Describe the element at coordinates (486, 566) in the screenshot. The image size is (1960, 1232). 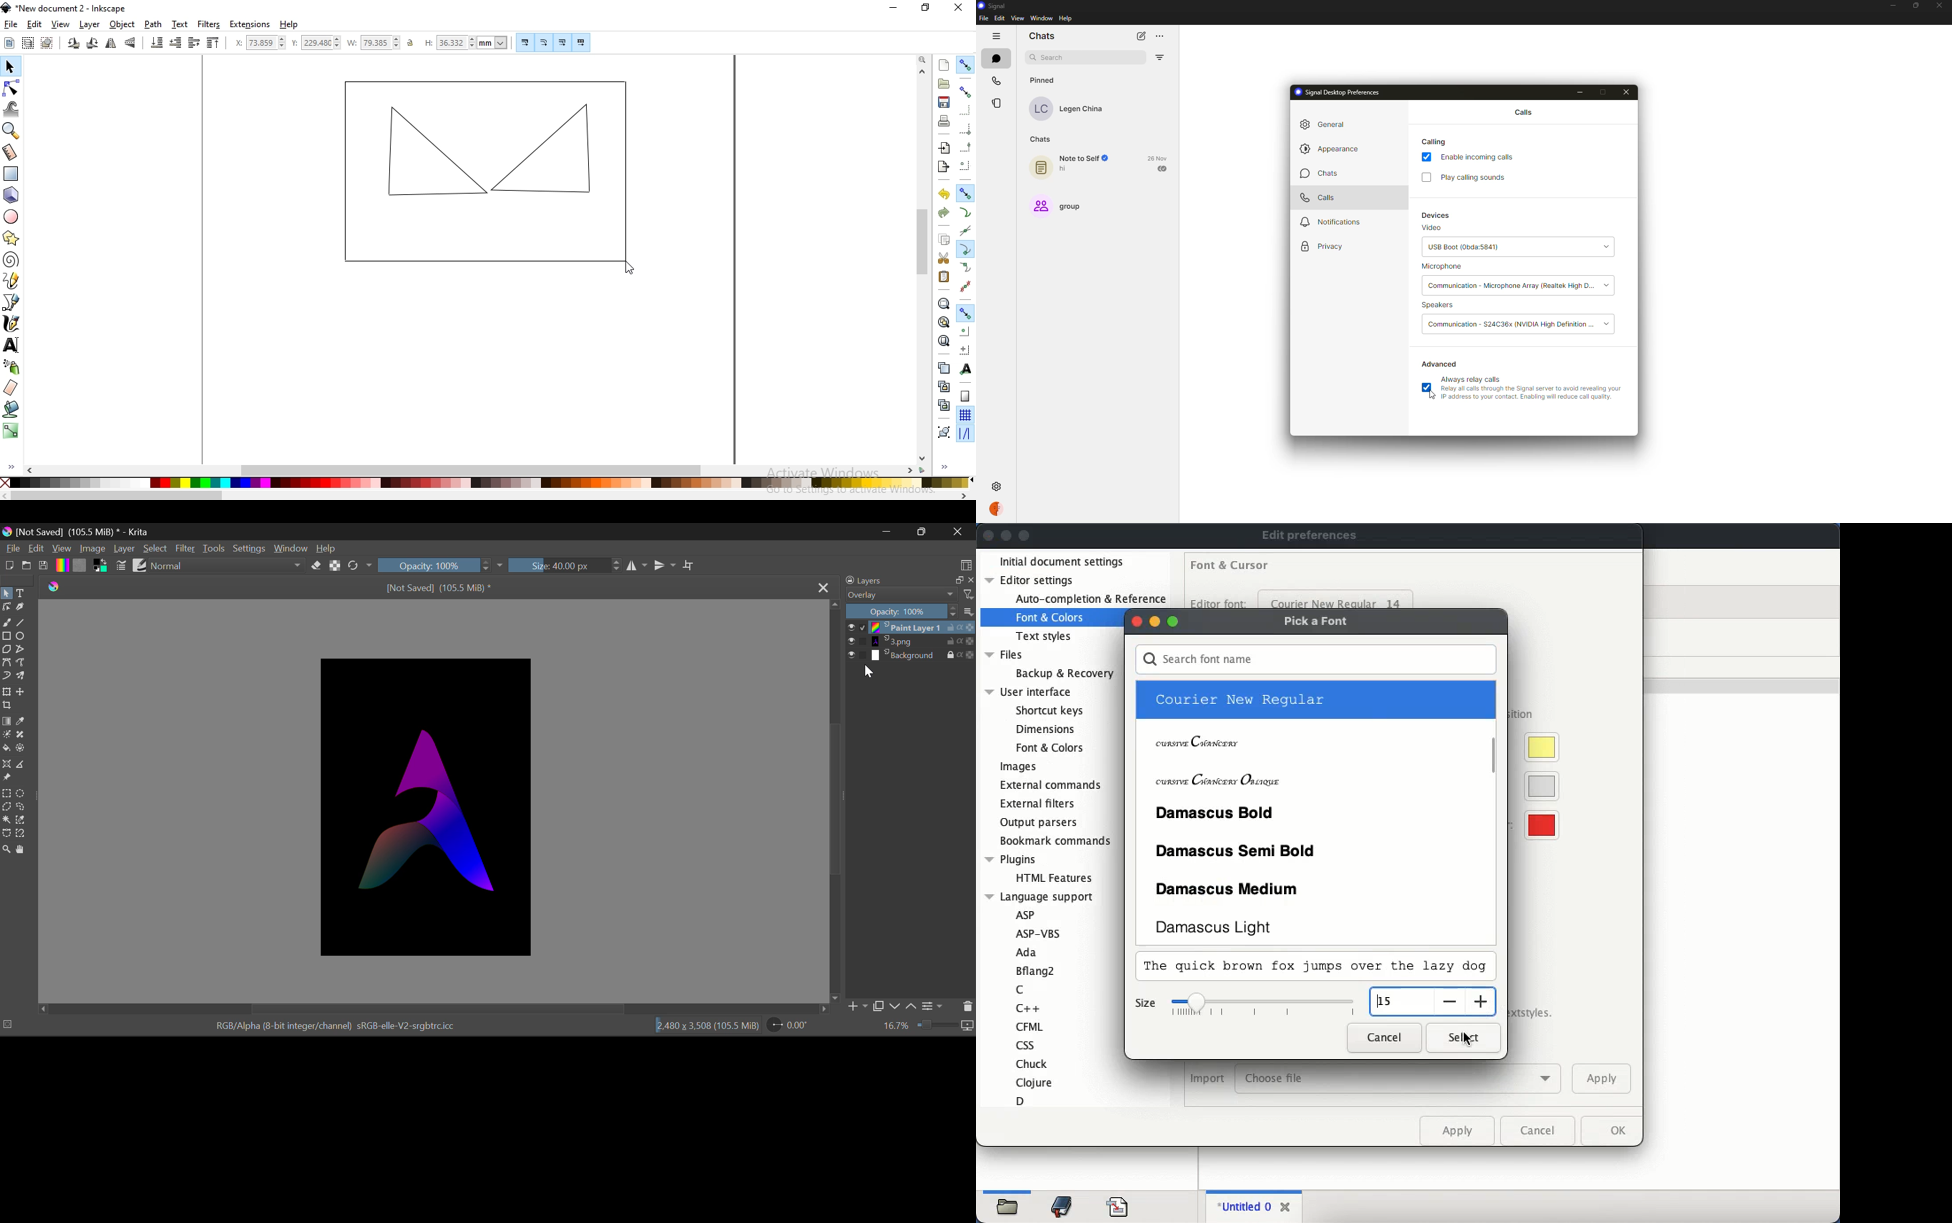
I see `Increase or decrease  opacity` at that location.